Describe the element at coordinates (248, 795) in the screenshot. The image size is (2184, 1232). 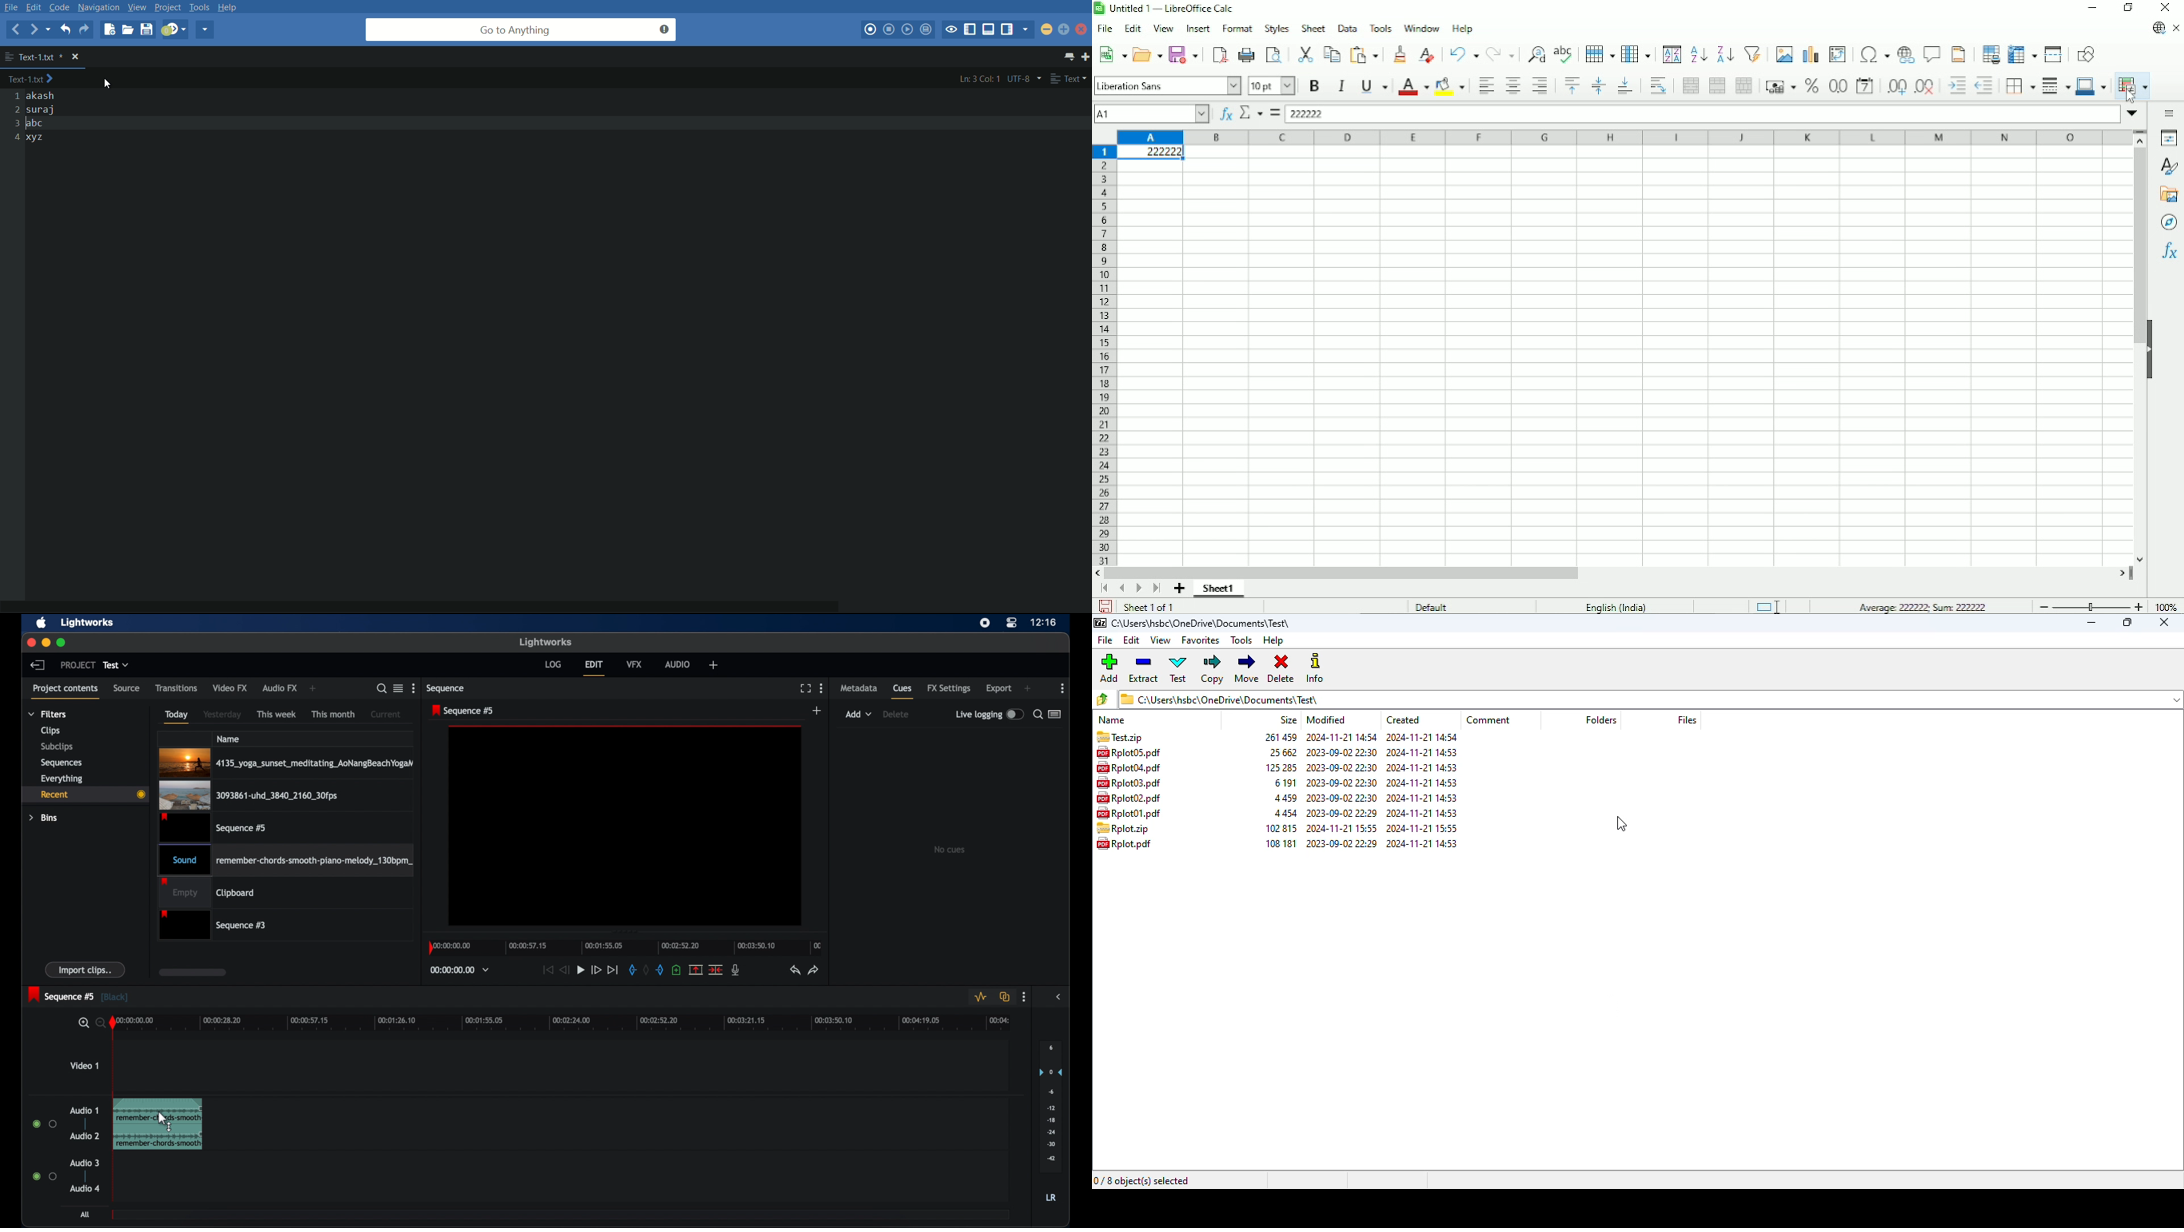
I see ` 3093861-uhd_3840_2160_30fps` at that location.